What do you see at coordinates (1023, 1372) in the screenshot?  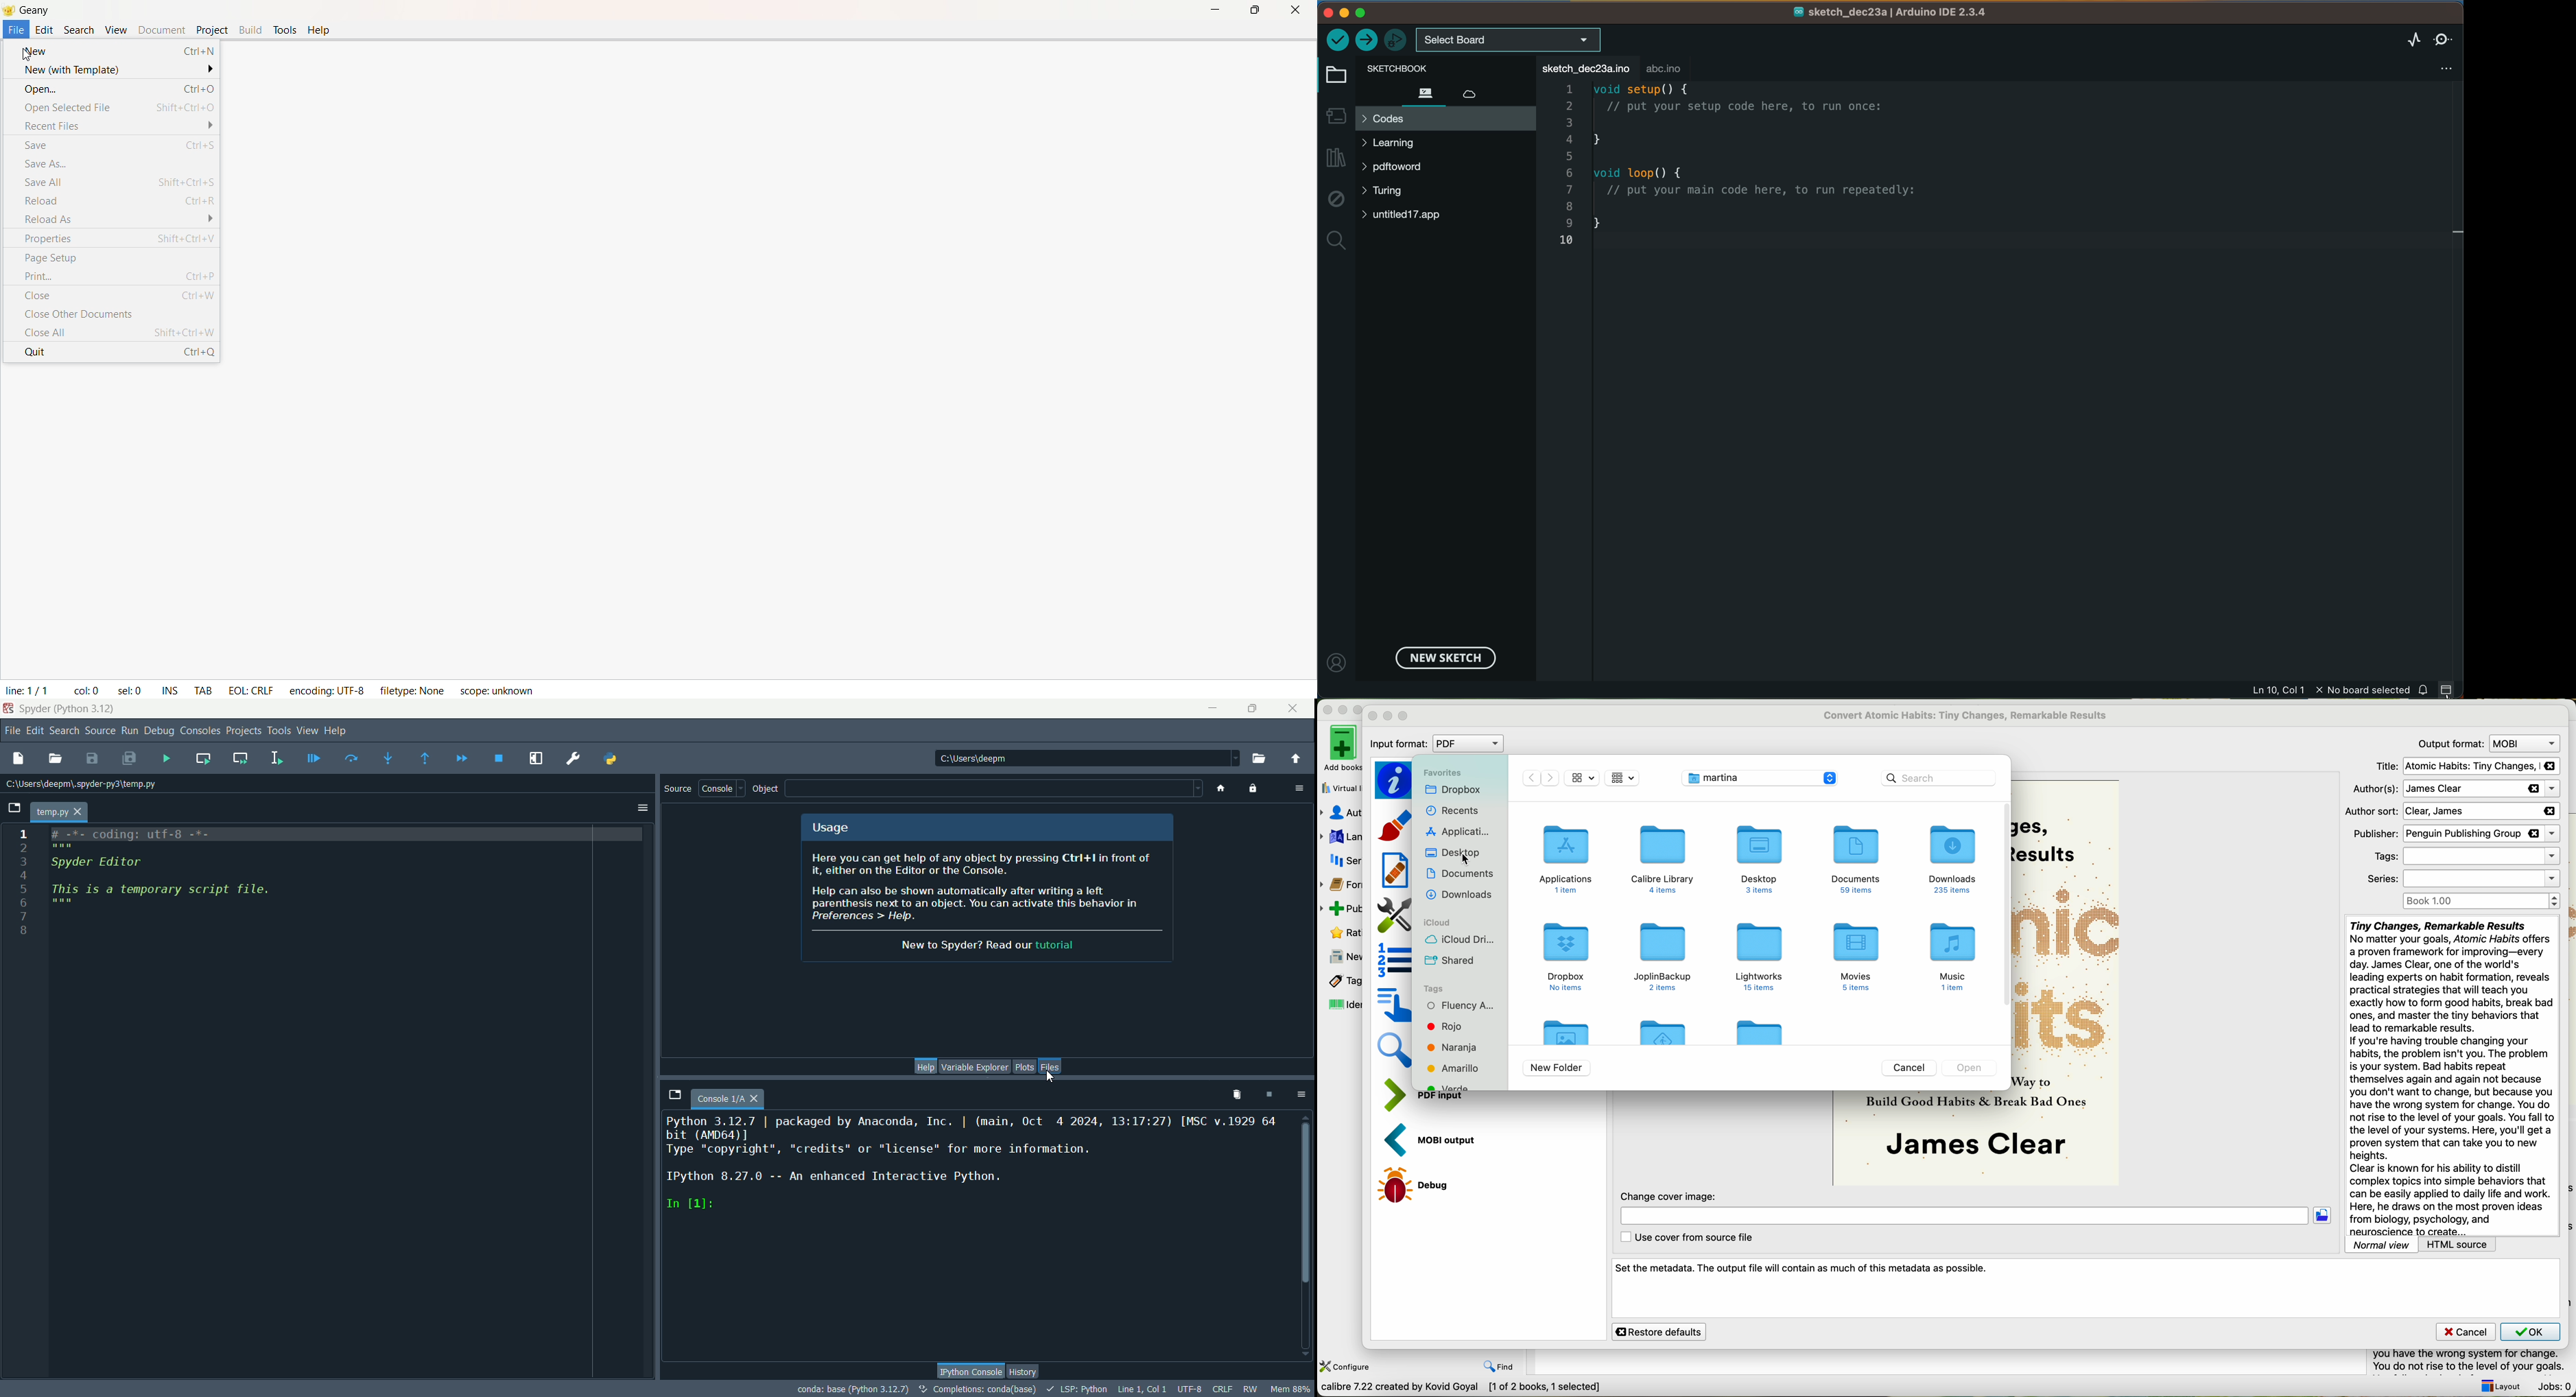 I see `history` at bounding box center [1023, 1372].